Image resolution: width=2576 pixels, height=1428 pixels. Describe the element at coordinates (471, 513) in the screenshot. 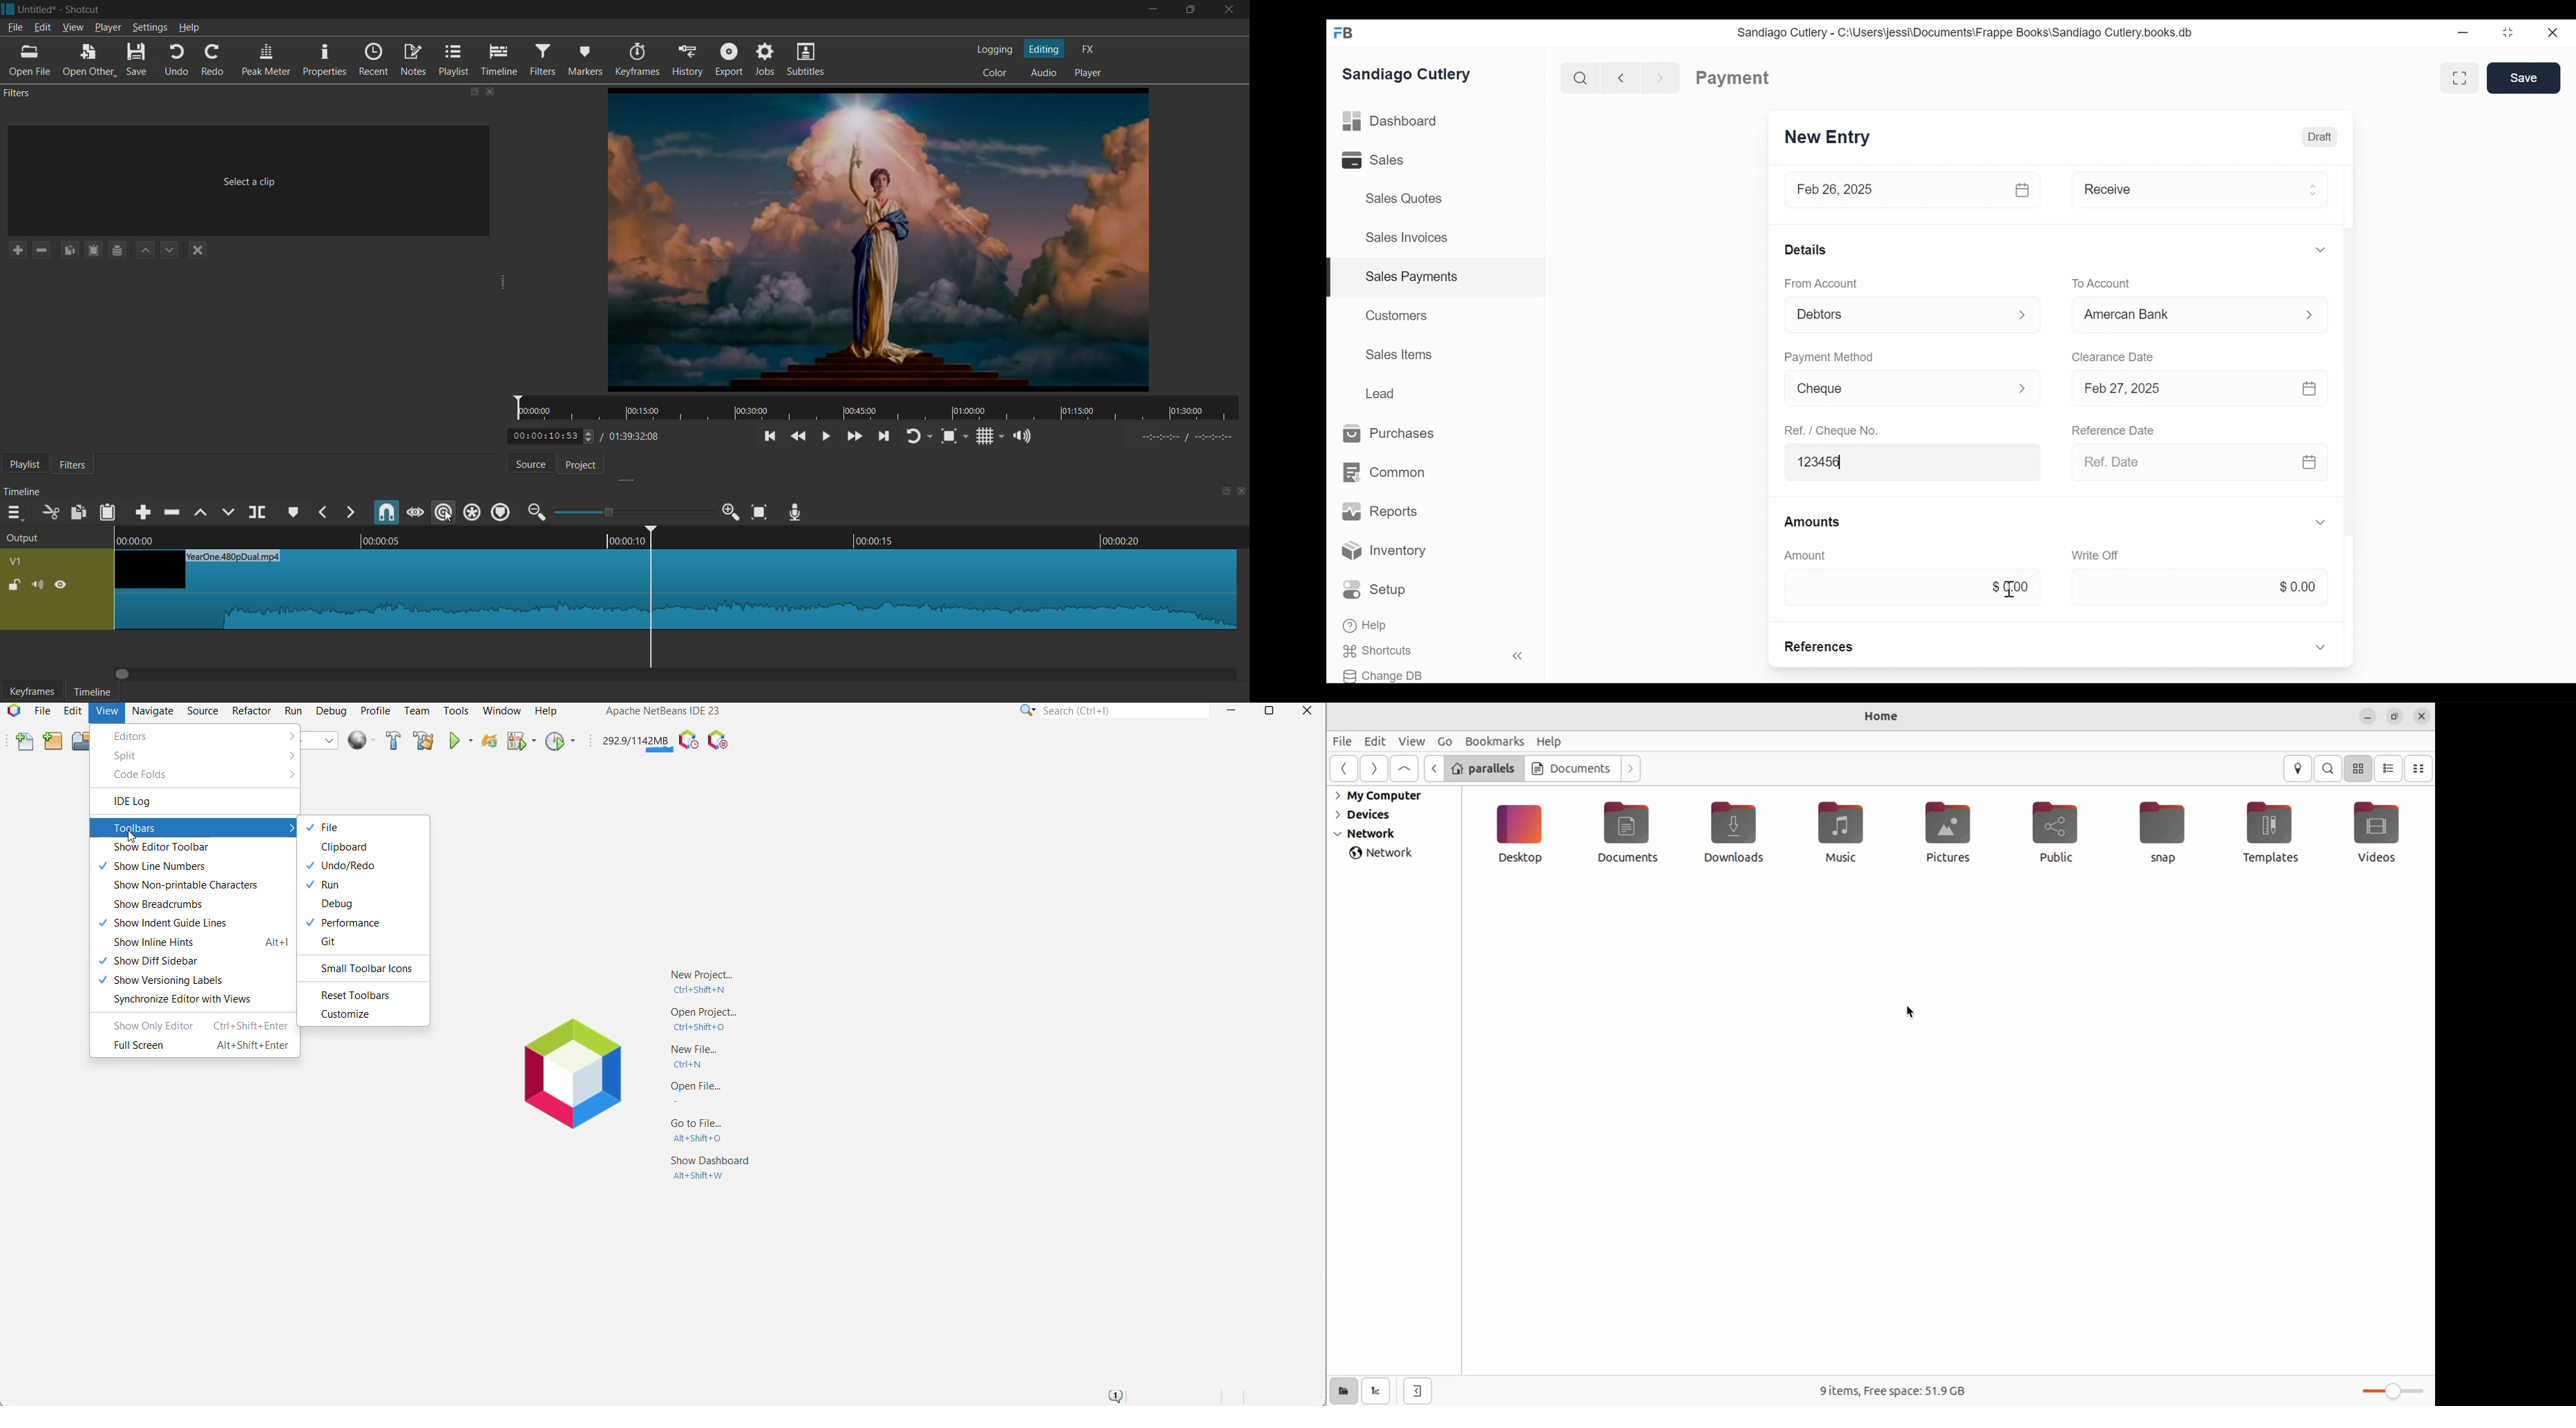

I see `ripple all tracks` at that location.